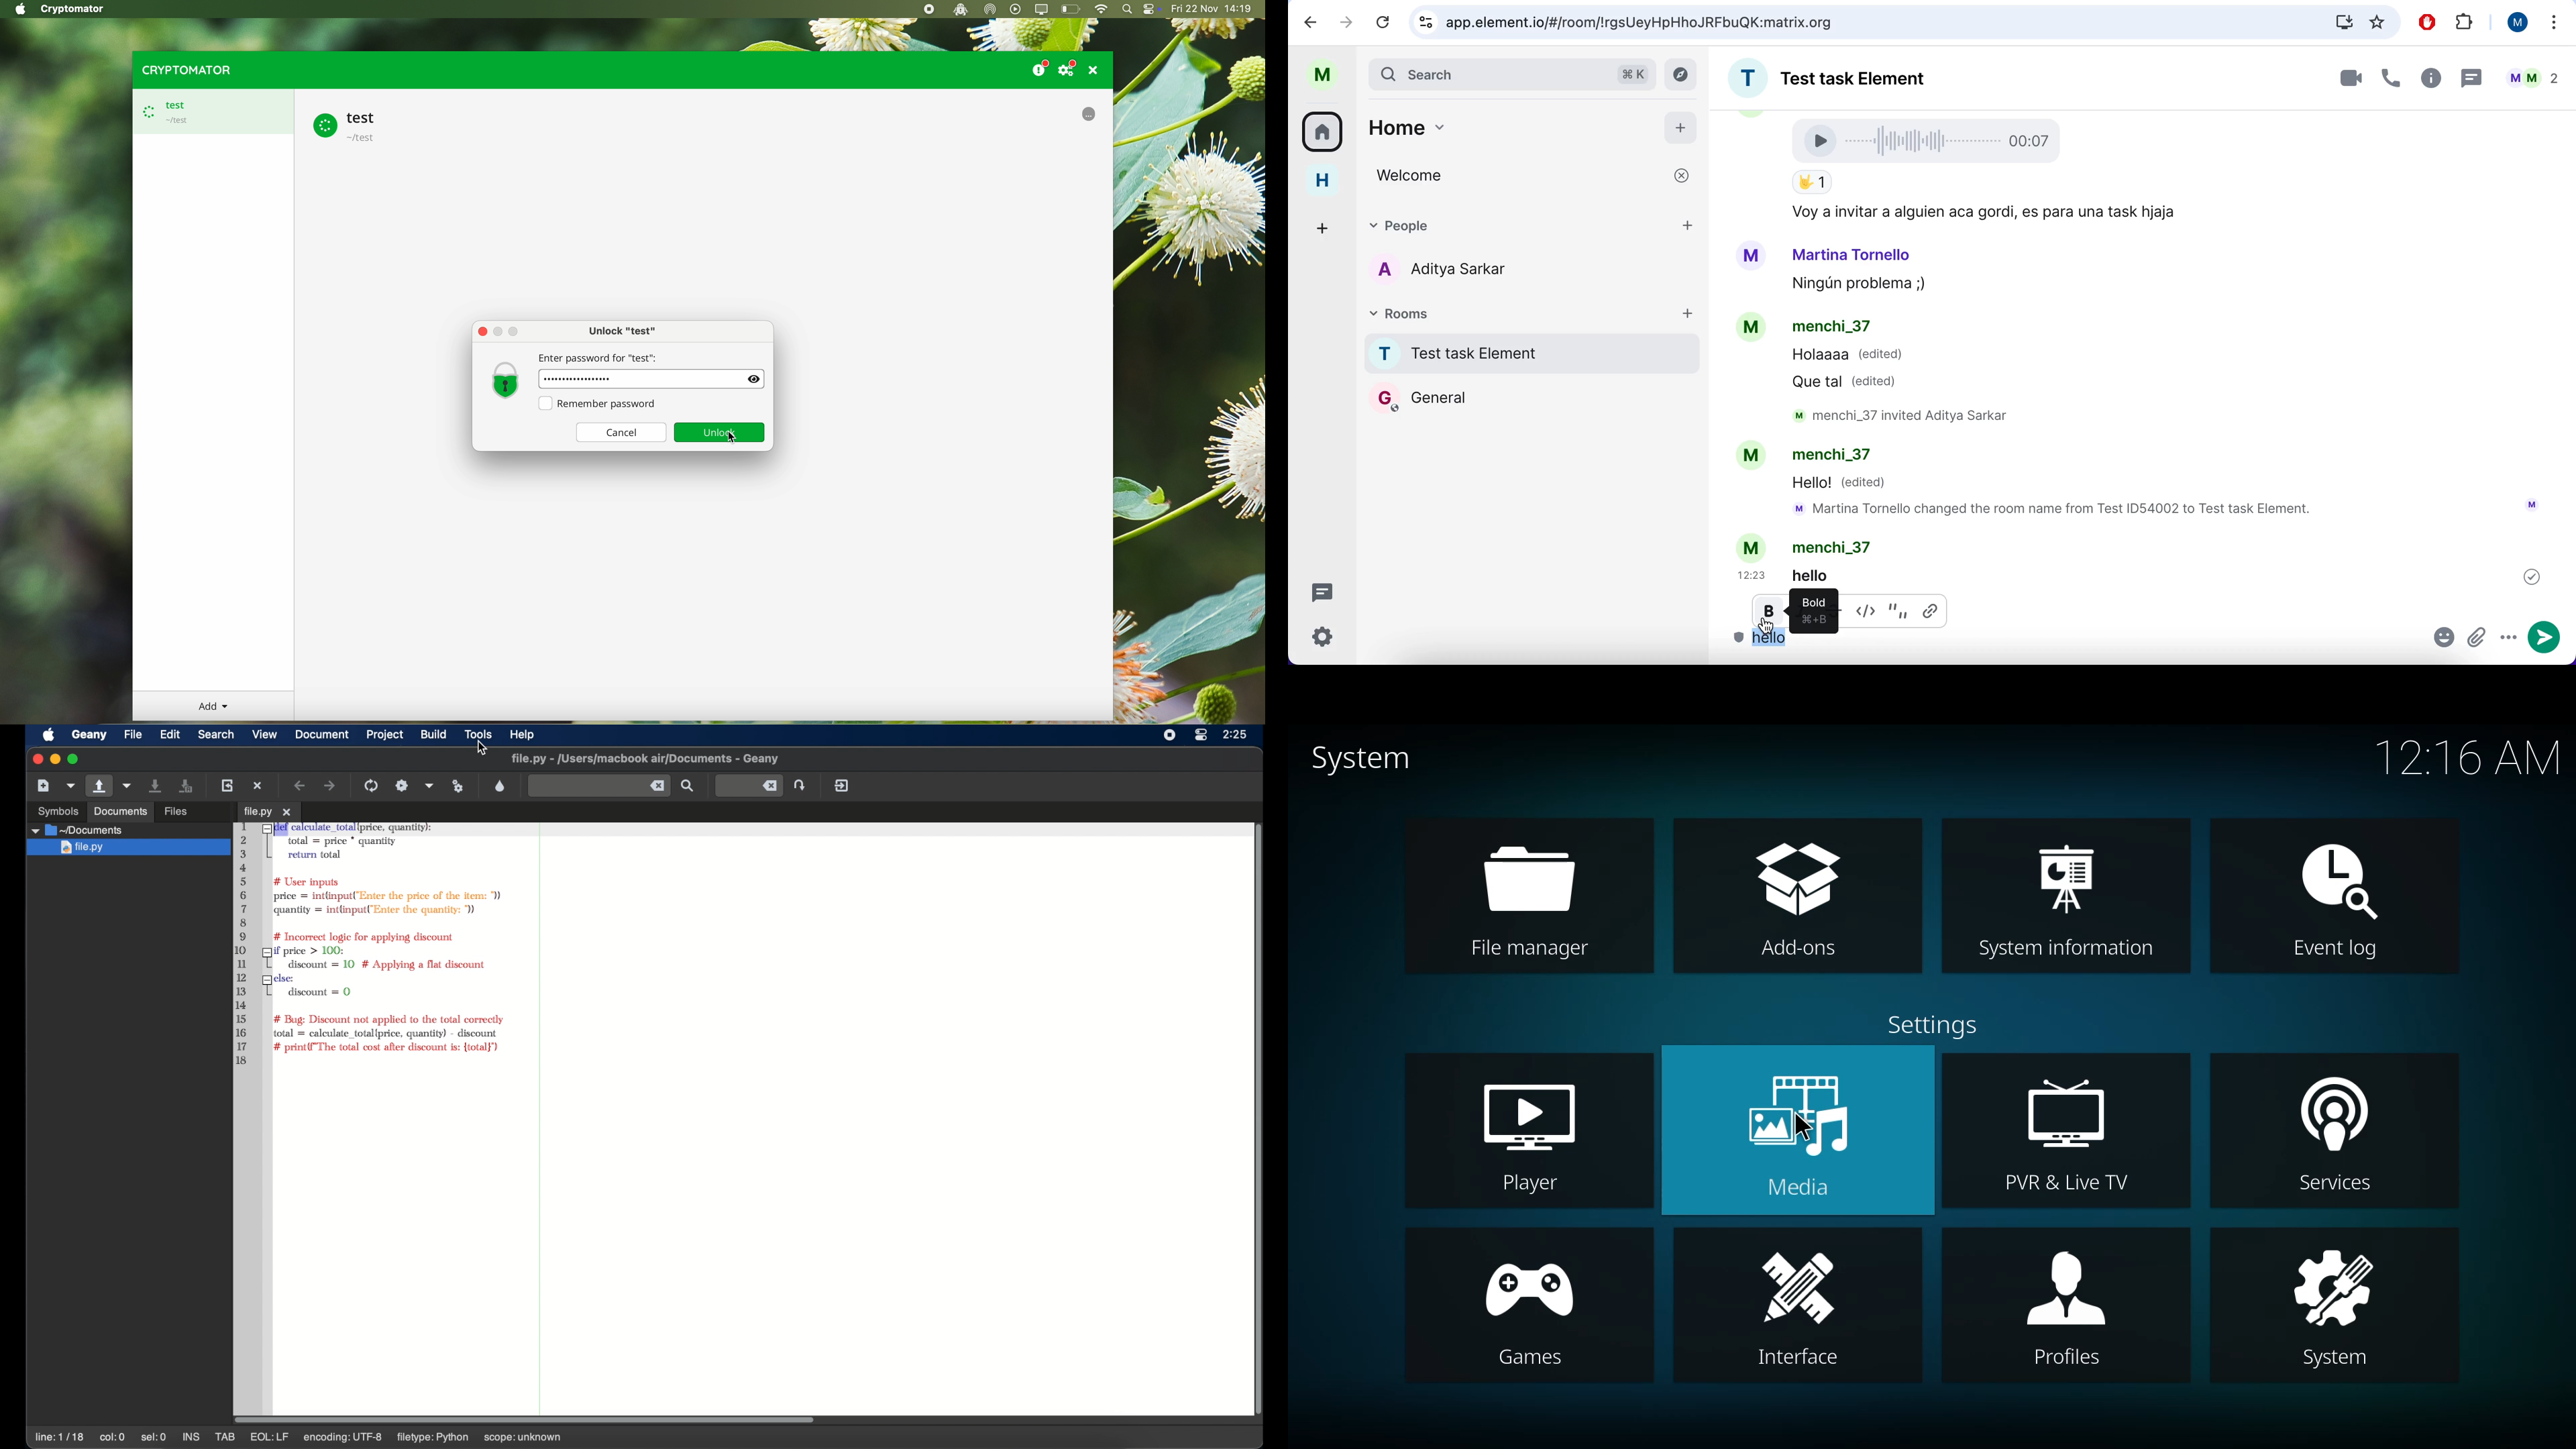 The image size is (2576, 1456). Describe the element at coordinates (2064, 1358) in the screenshot. I see `Profiles` at that location.